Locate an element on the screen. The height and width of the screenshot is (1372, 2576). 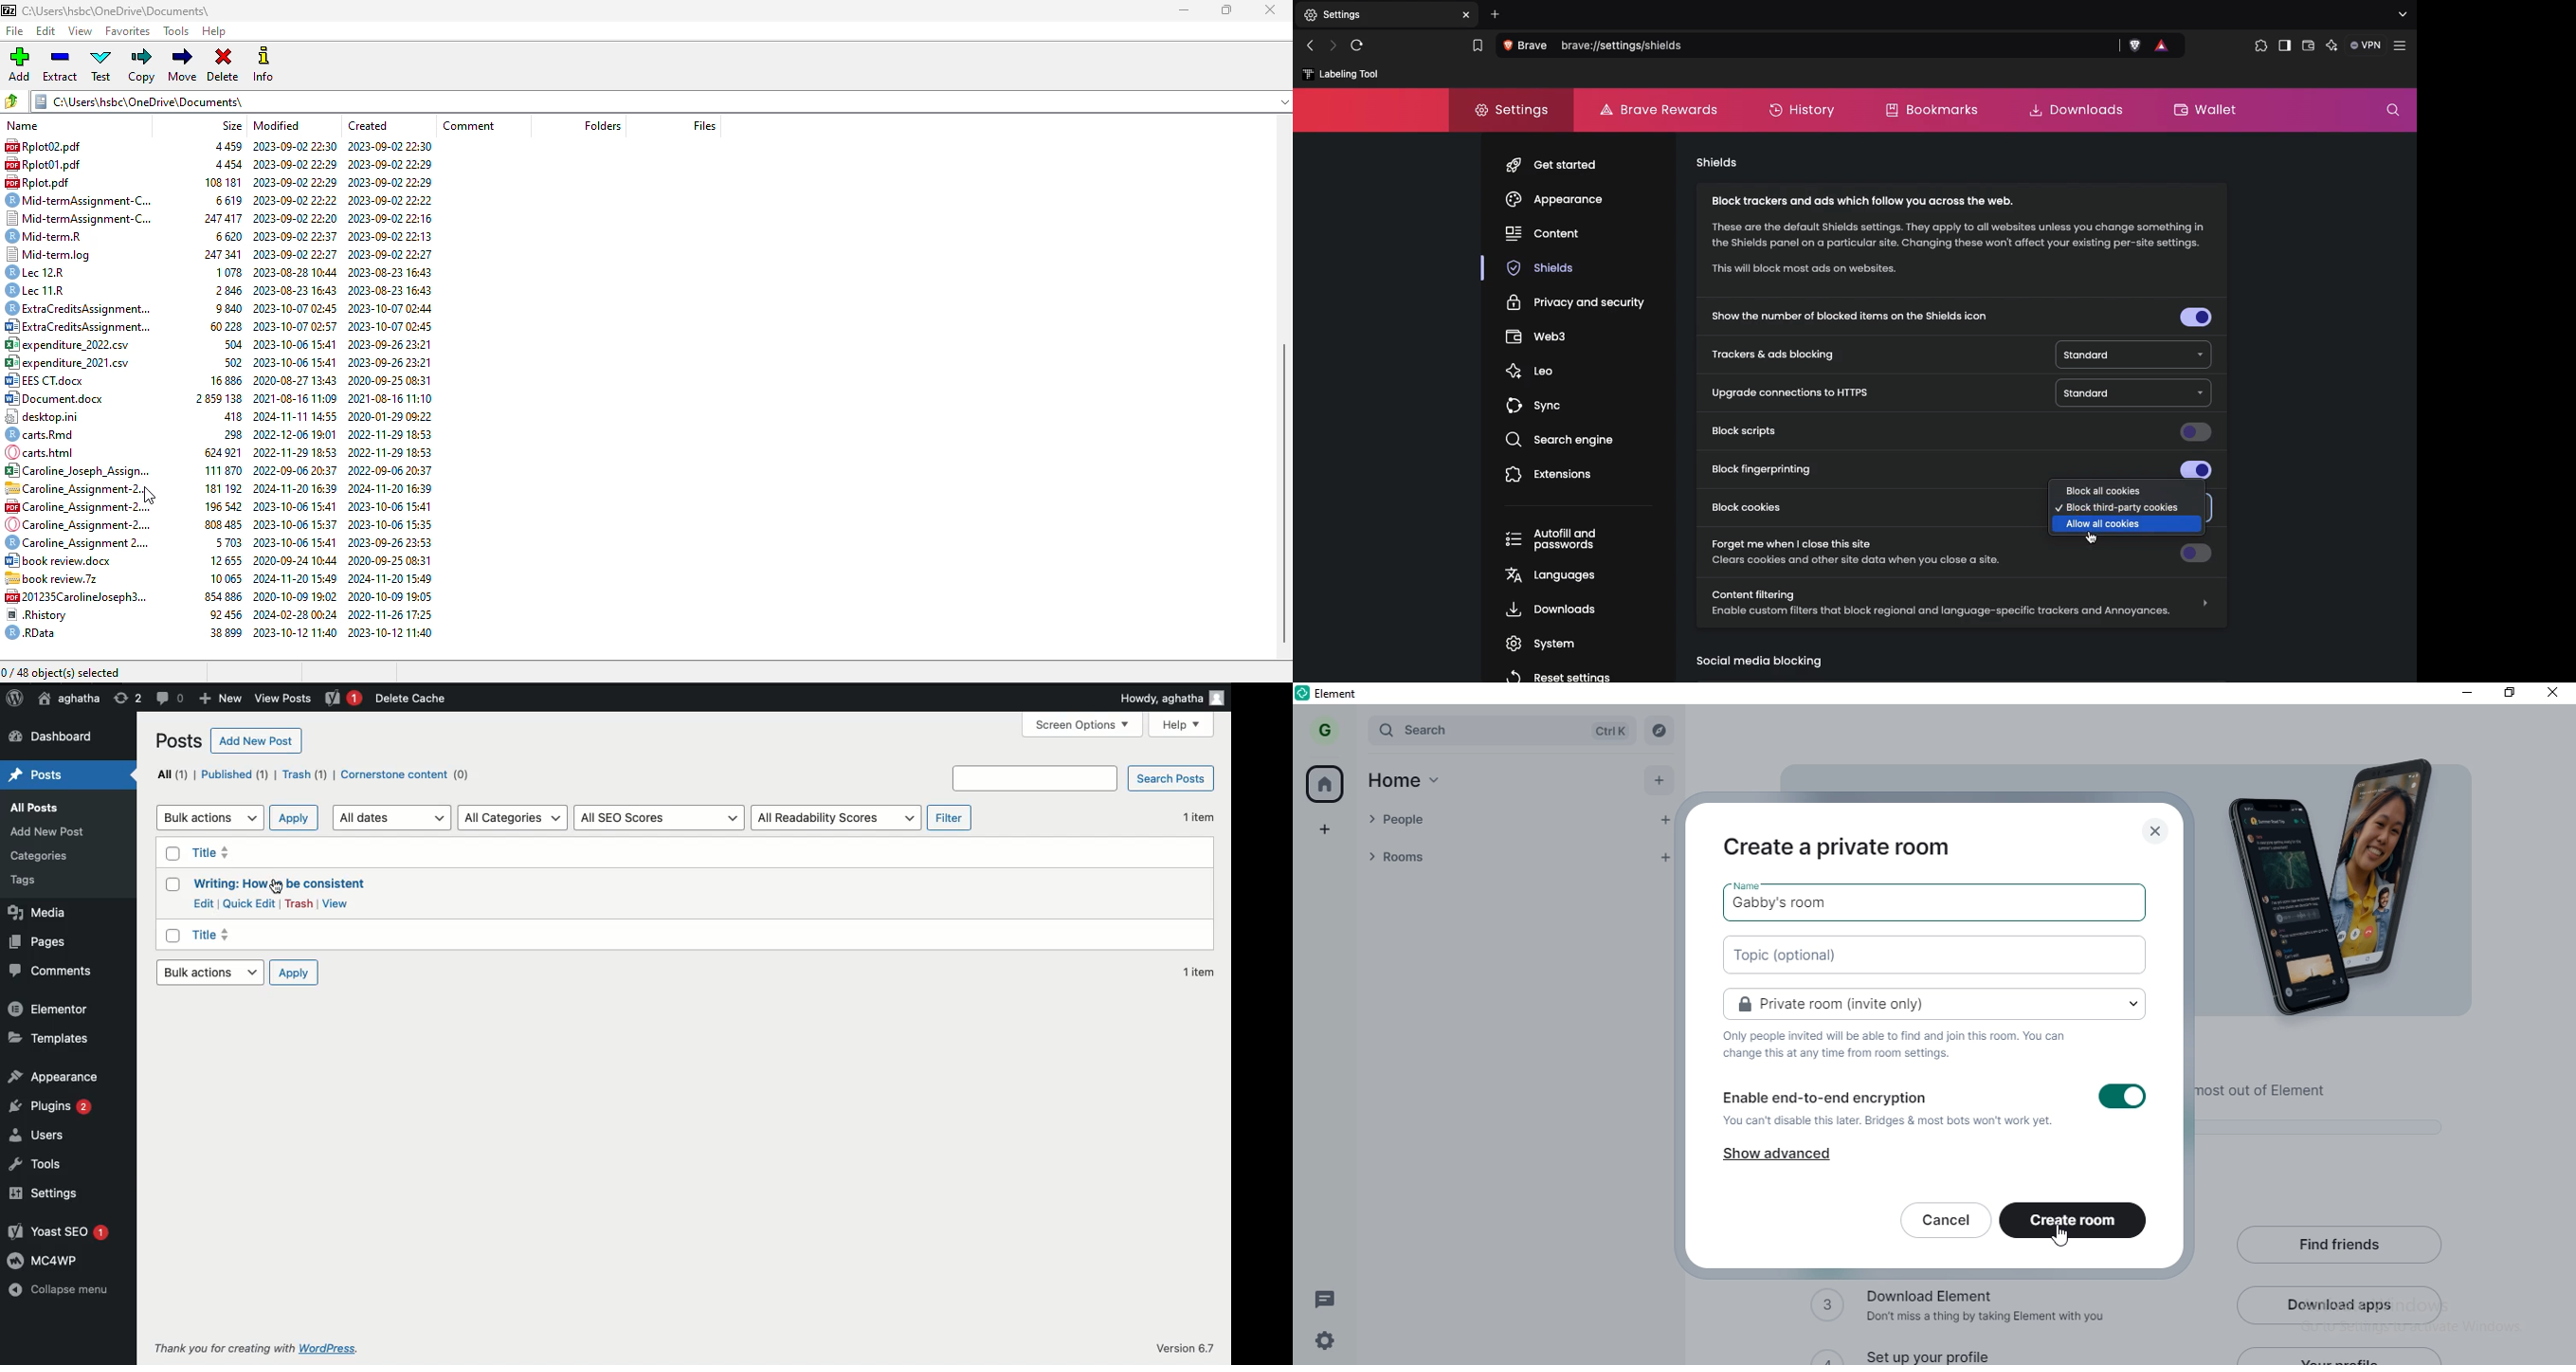
854886 is located at coordinates (220, 594).